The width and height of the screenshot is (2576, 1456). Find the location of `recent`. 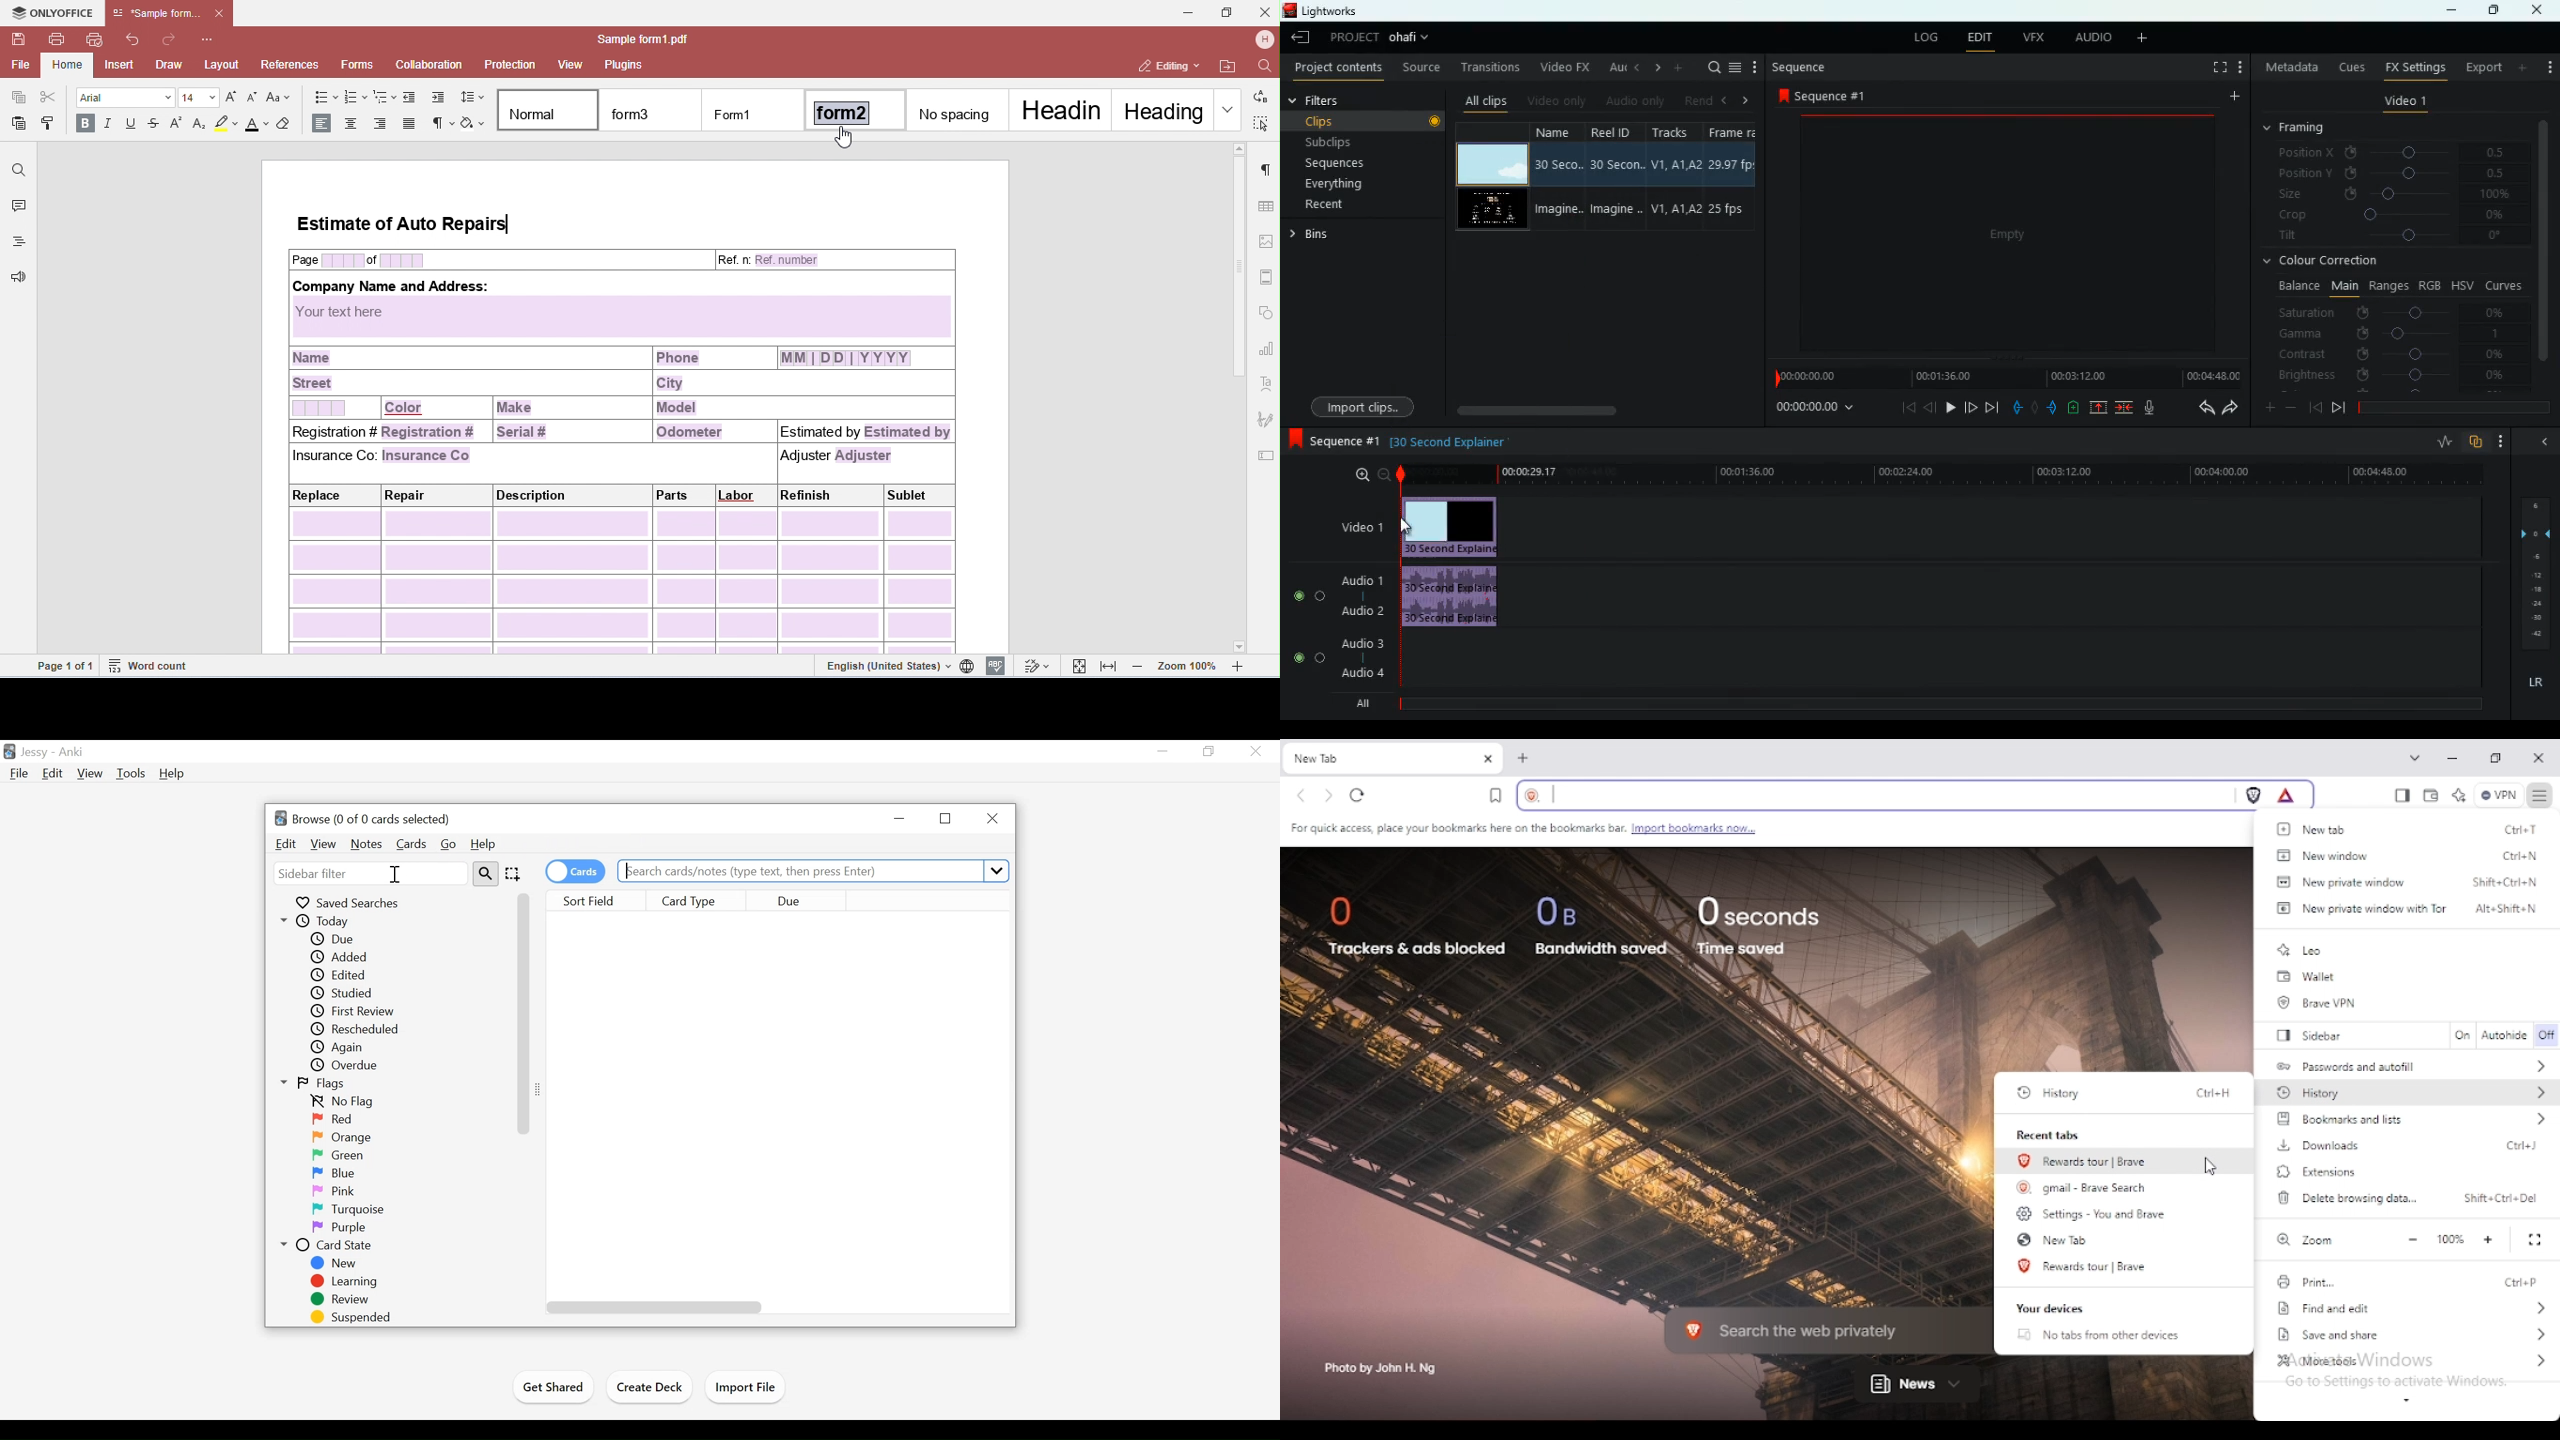

recent is located at coordinates (1327, 206).